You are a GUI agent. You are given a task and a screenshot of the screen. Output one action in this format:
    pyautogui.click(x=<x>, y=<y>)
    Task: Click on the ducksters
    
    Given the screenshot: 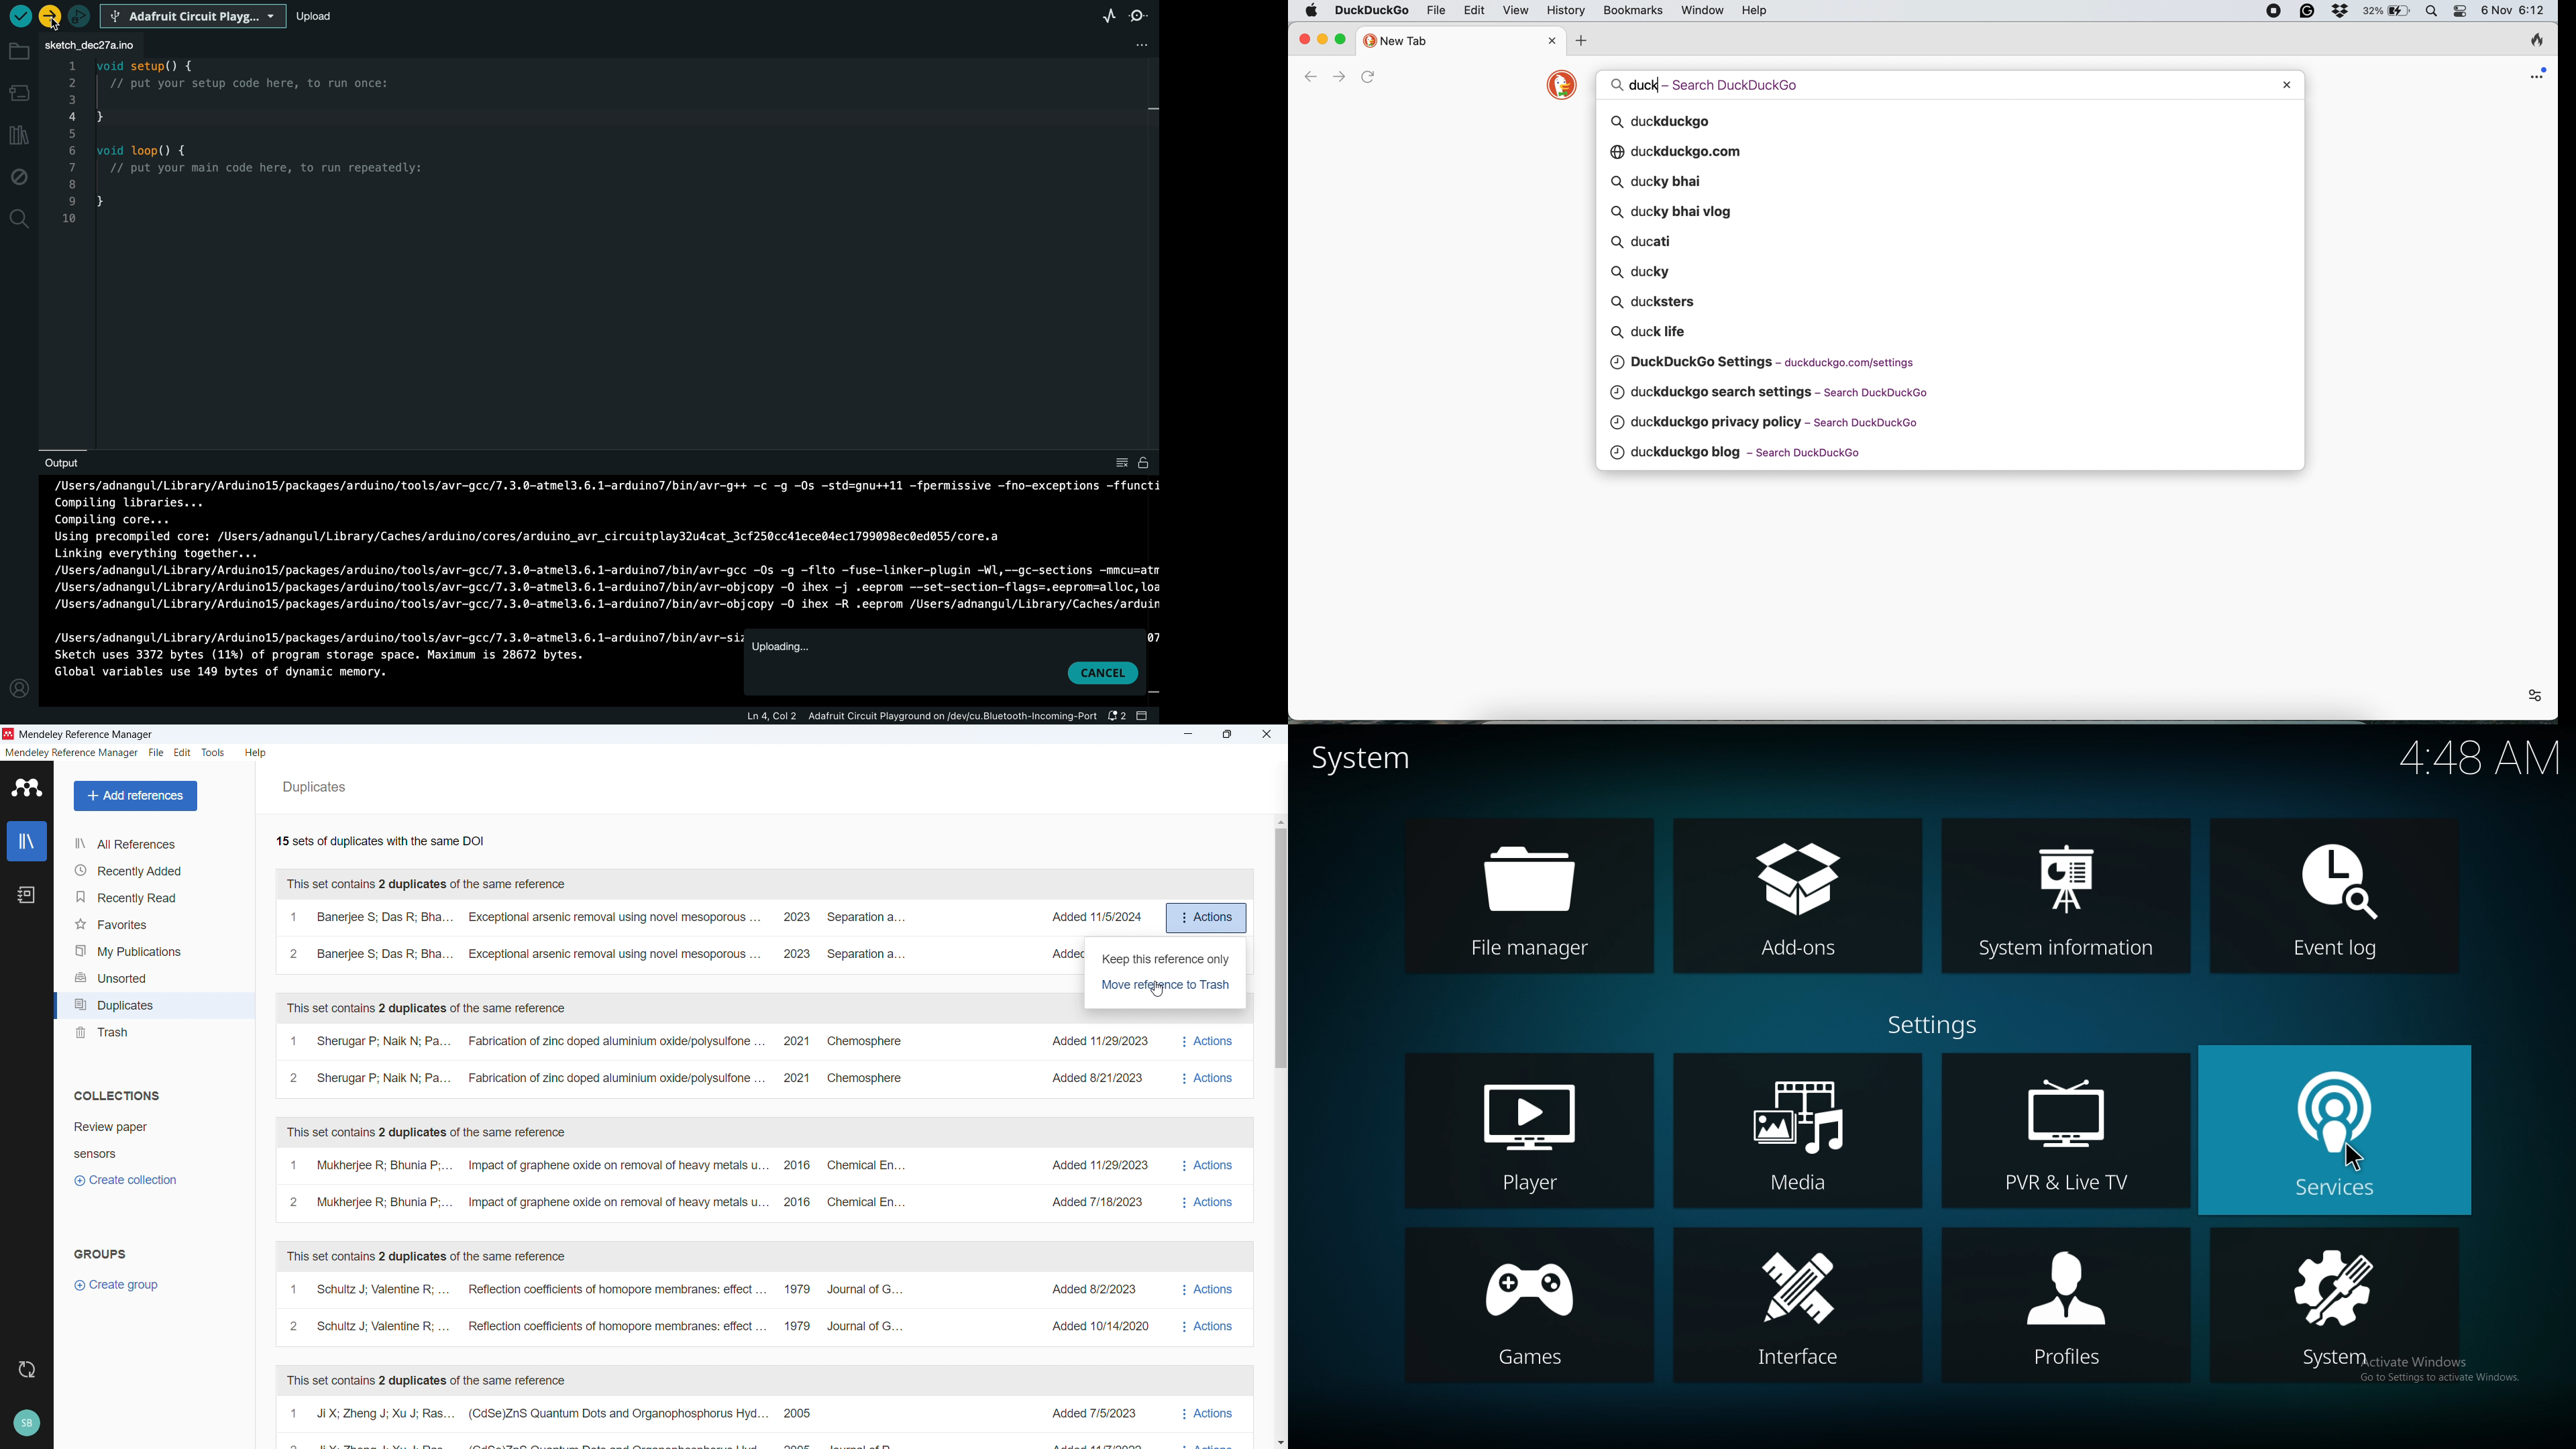 What is the action you would take?
    pyautogui.click(x=1658, y=300)
    